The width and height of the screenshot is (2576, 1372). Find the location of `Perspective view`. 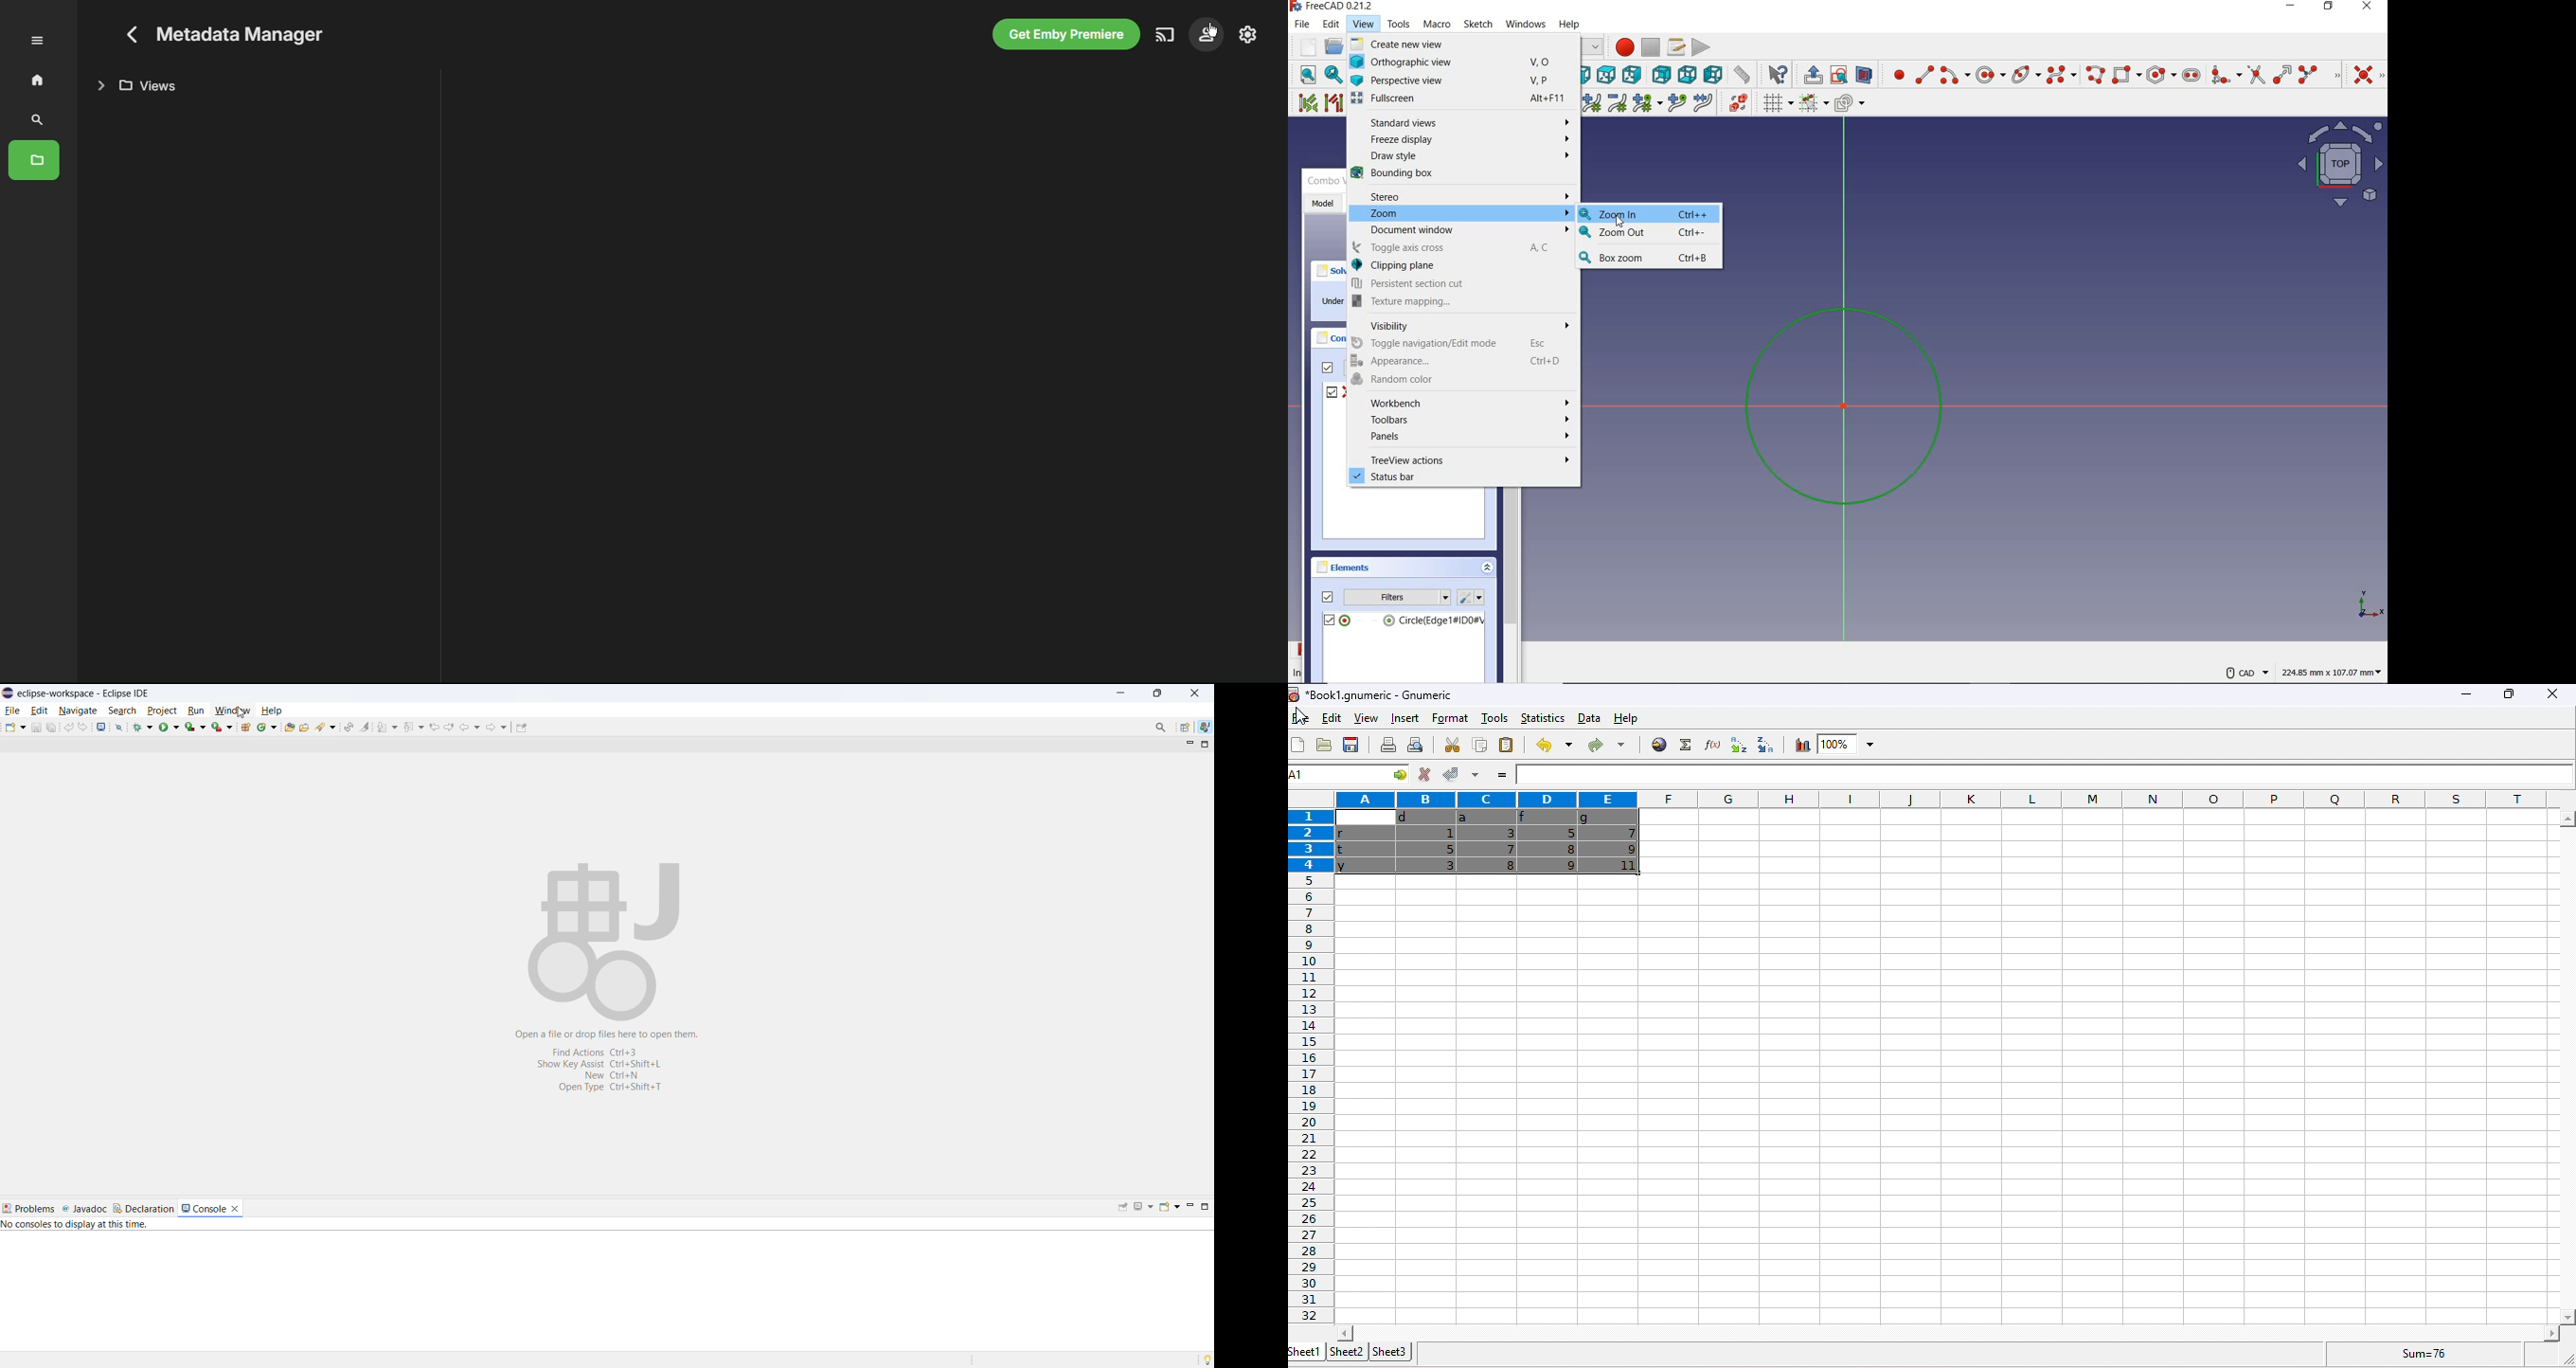

Perspective view is located at coordinates (1453, 80).